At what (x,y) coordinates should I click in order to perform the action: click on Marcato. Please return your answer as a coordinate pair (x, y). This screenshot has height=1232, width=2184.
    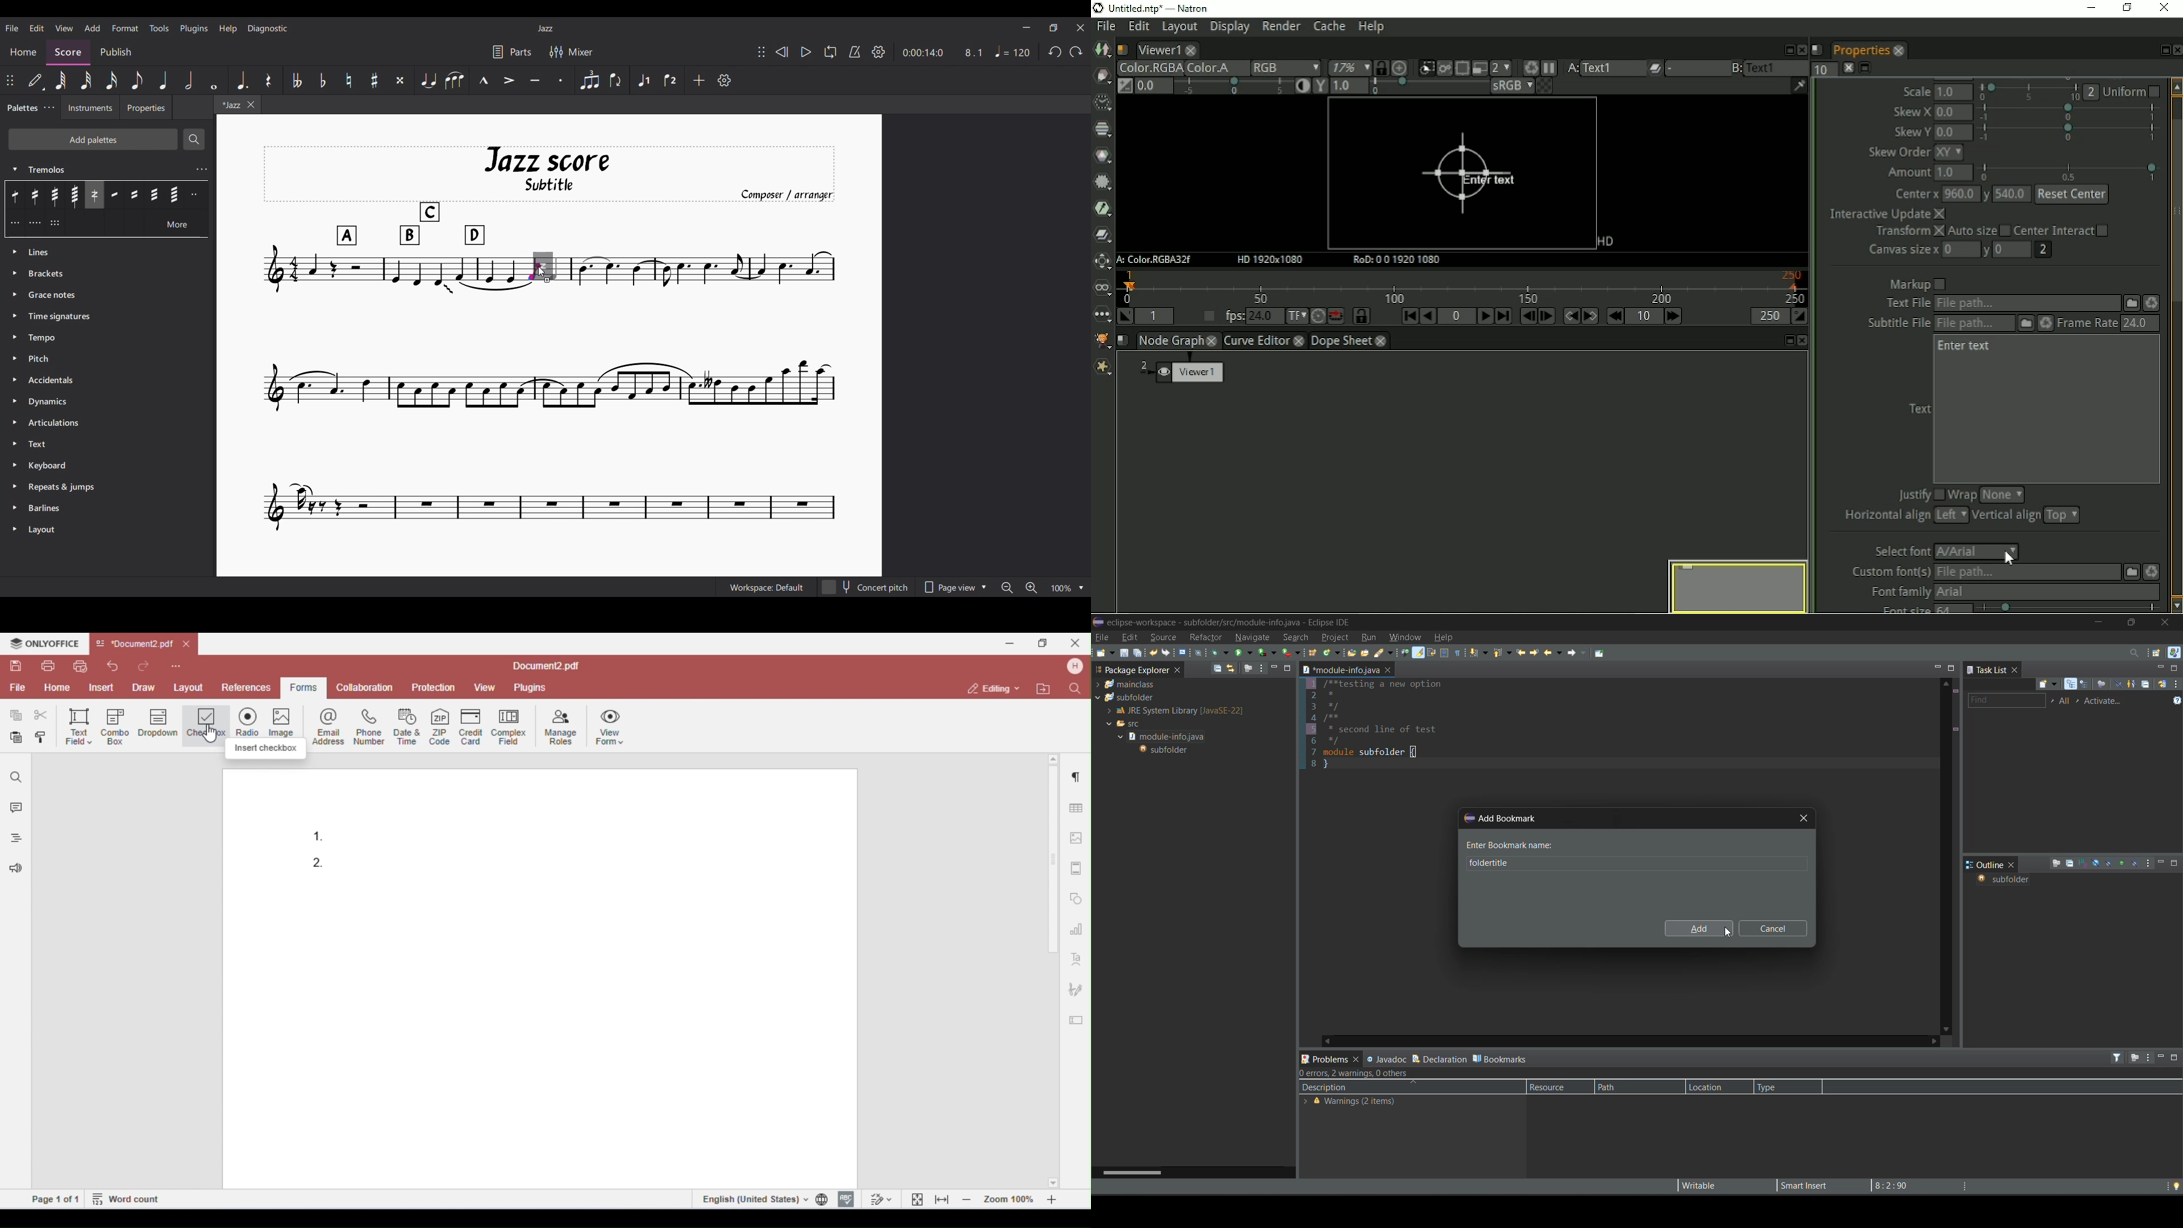
    Looking at the image, I should click on (484, 80).